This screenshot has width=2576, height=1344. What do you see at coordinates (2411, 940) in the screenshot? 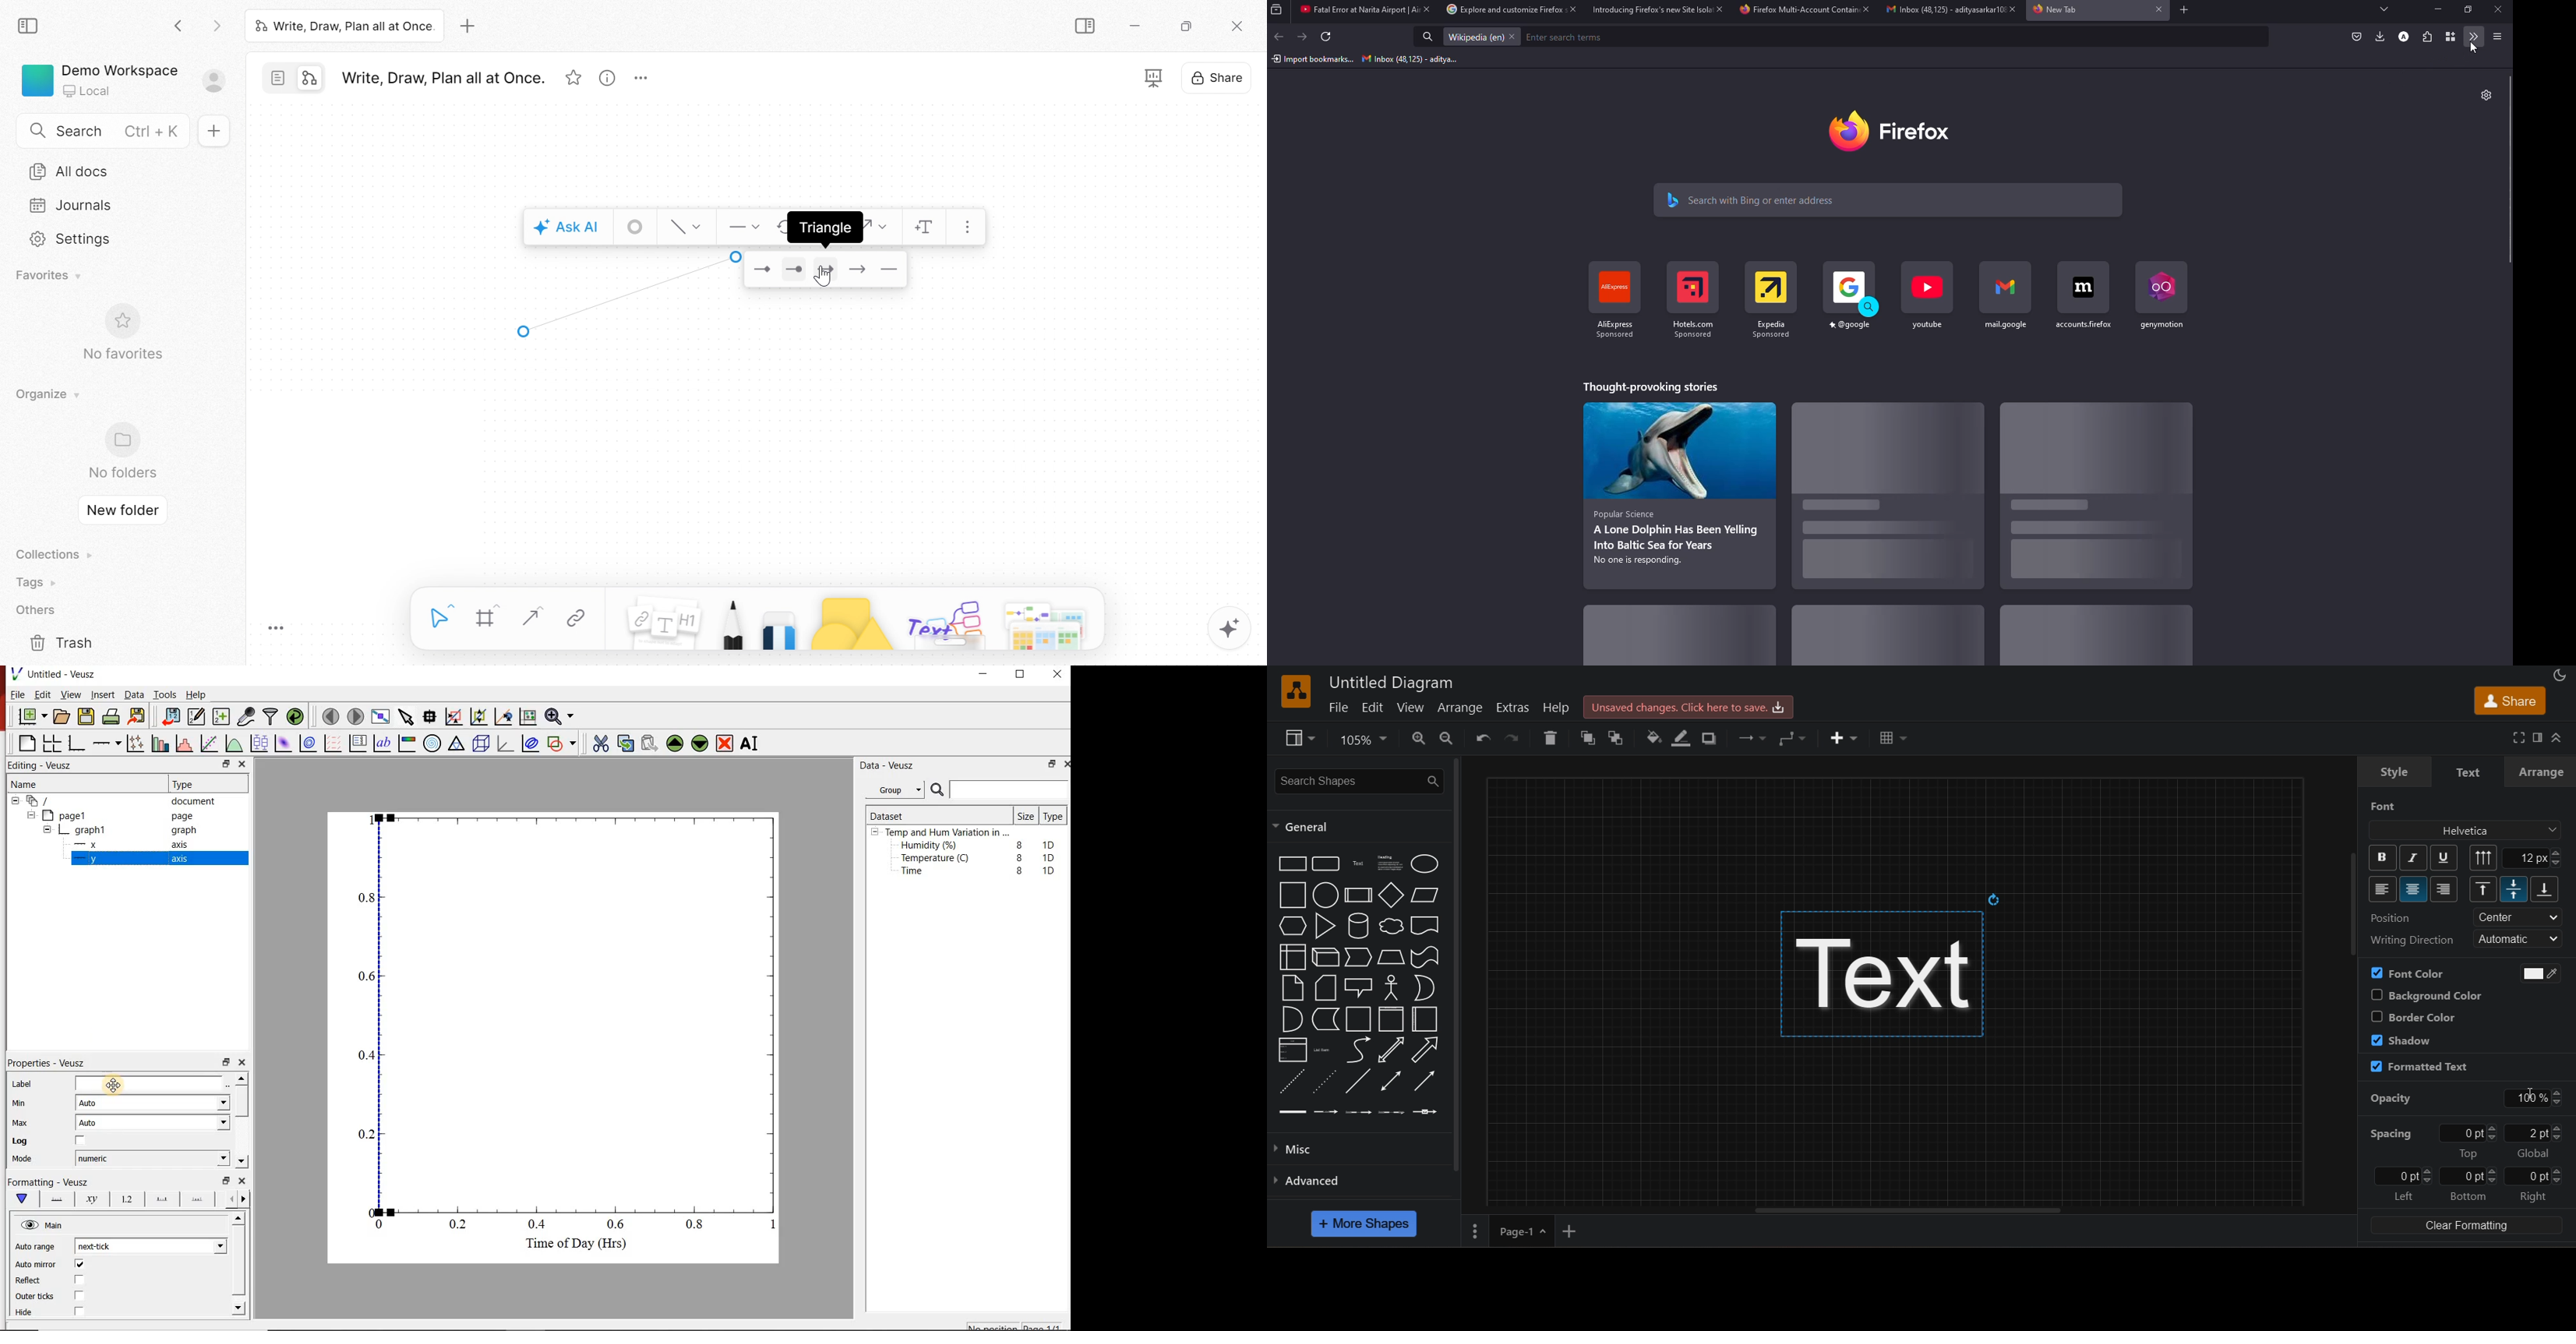
I see `writing direction` at bounding box center [2411, 940].